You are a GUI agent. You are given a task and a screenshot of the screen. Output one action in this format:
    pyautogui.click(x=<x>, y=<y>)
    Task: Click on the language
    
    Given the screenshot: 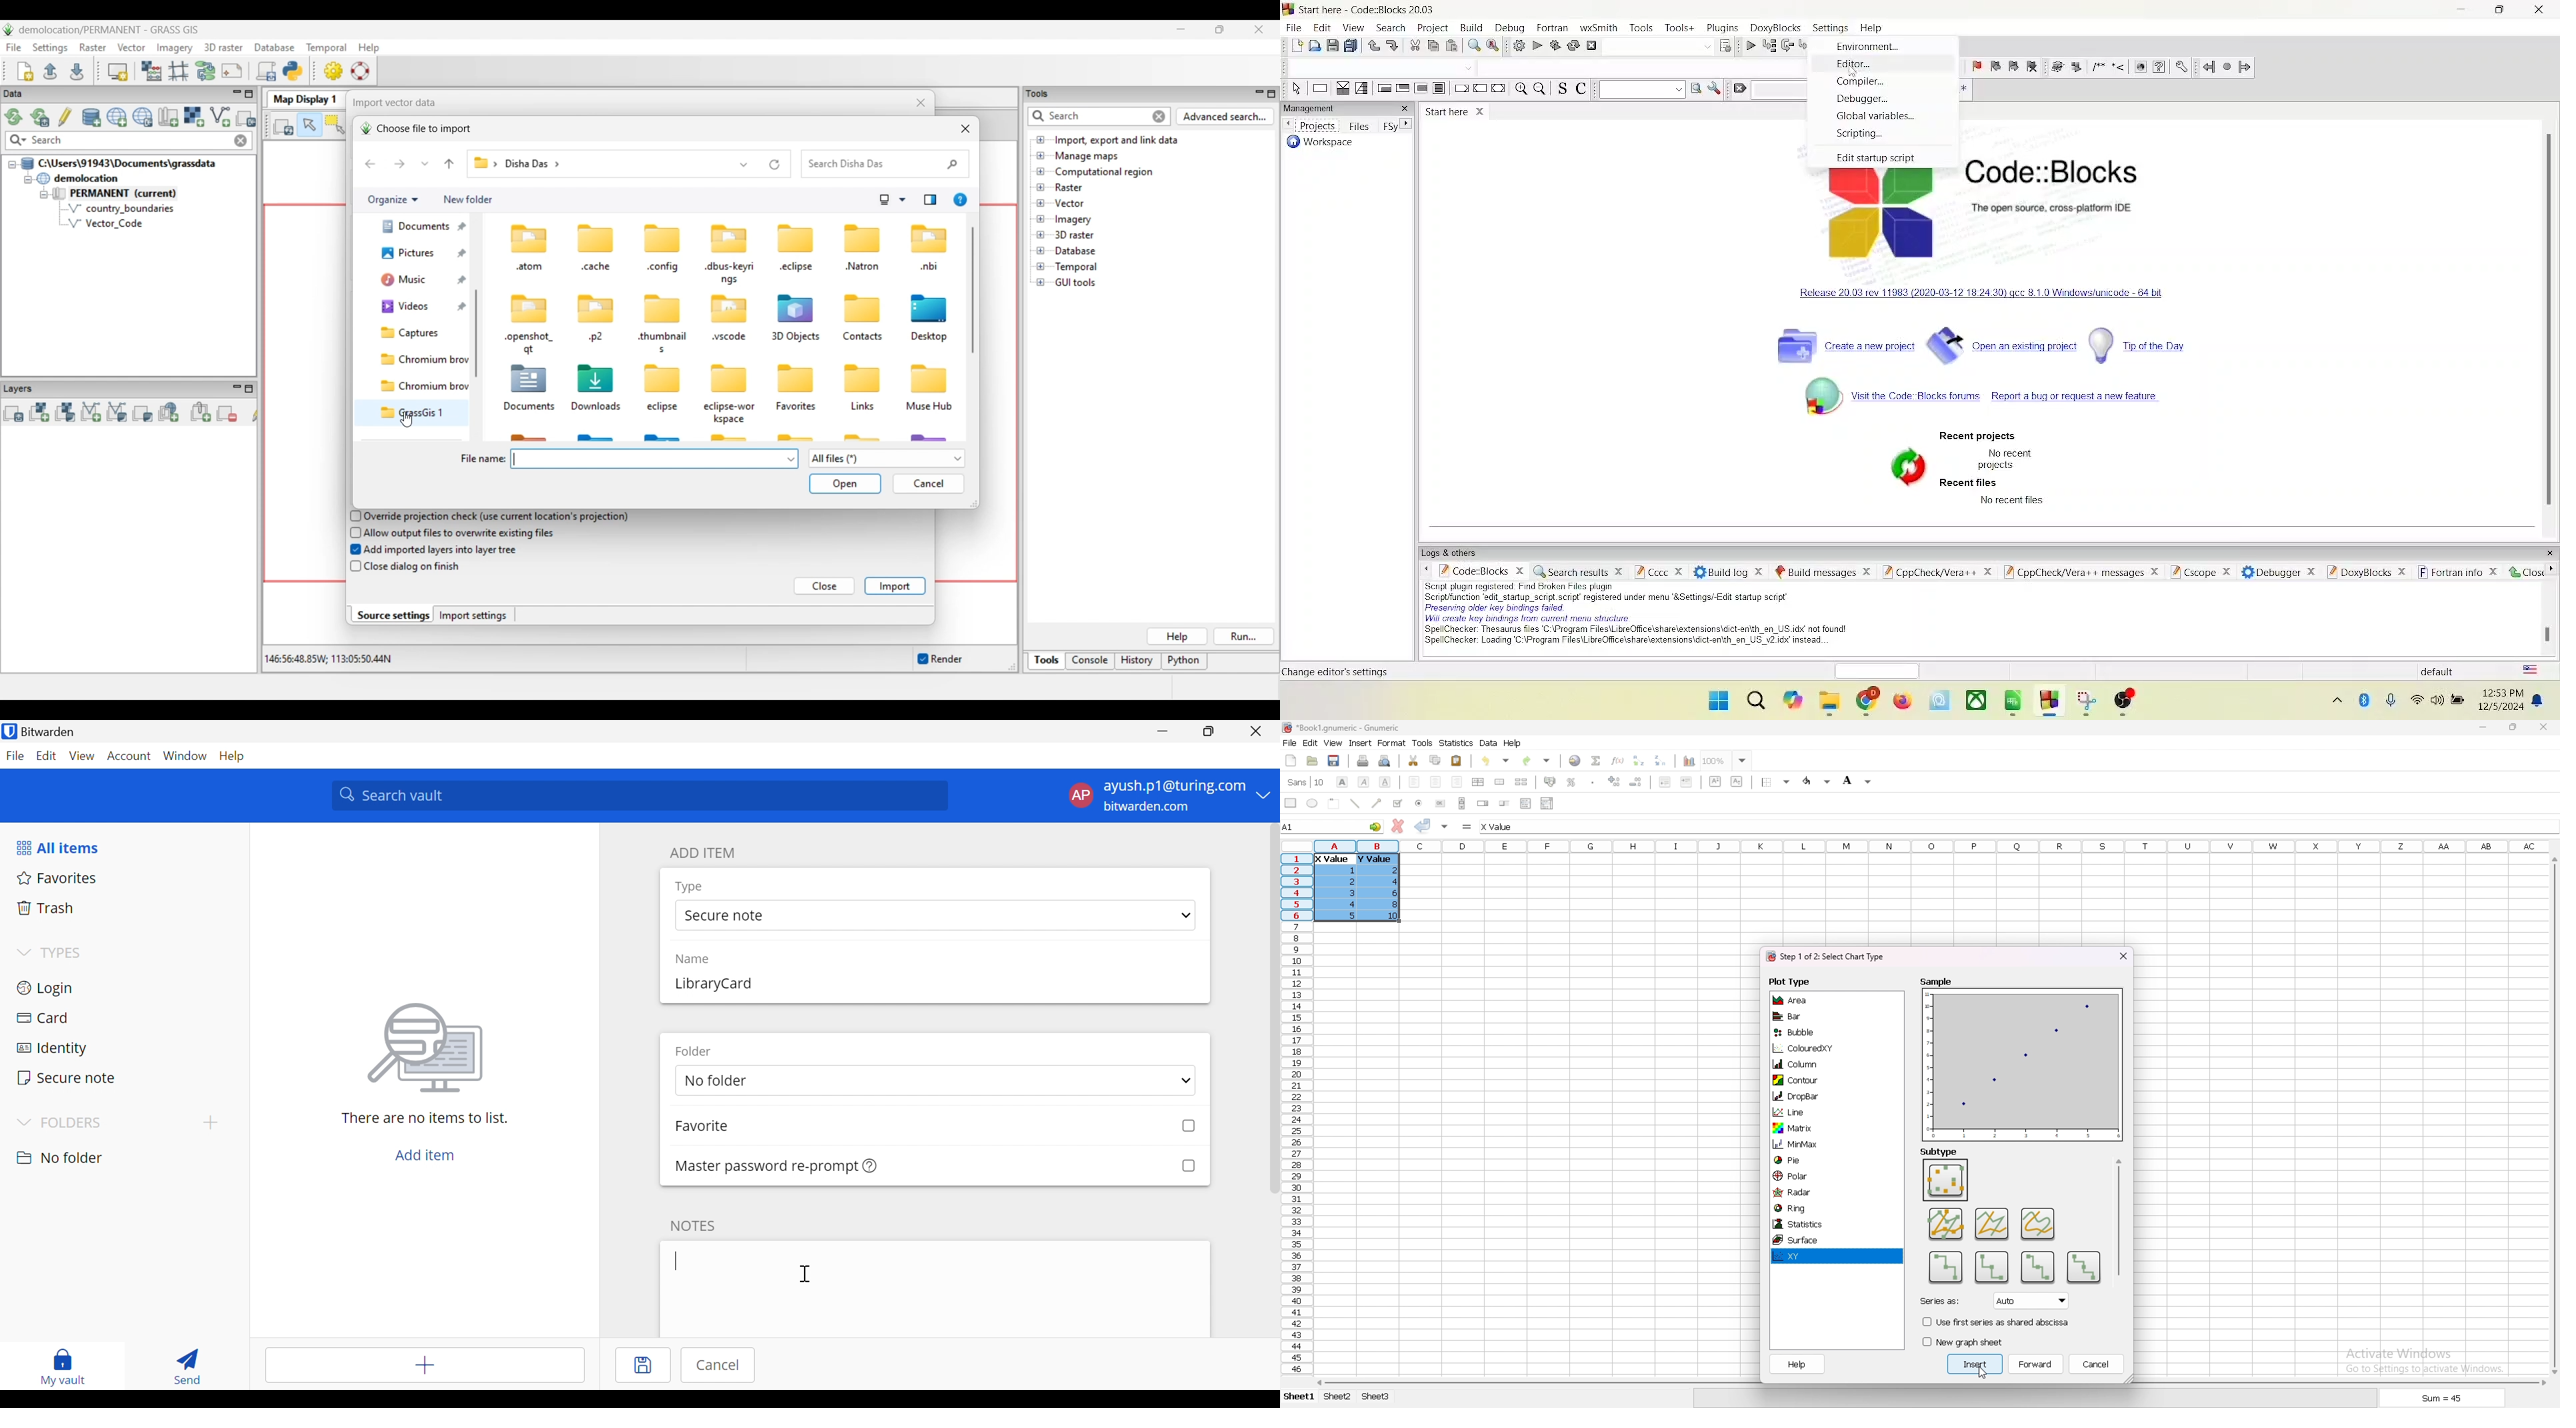 What is the action you would take?
    pyautogui.click(x=2529, y=669)
    